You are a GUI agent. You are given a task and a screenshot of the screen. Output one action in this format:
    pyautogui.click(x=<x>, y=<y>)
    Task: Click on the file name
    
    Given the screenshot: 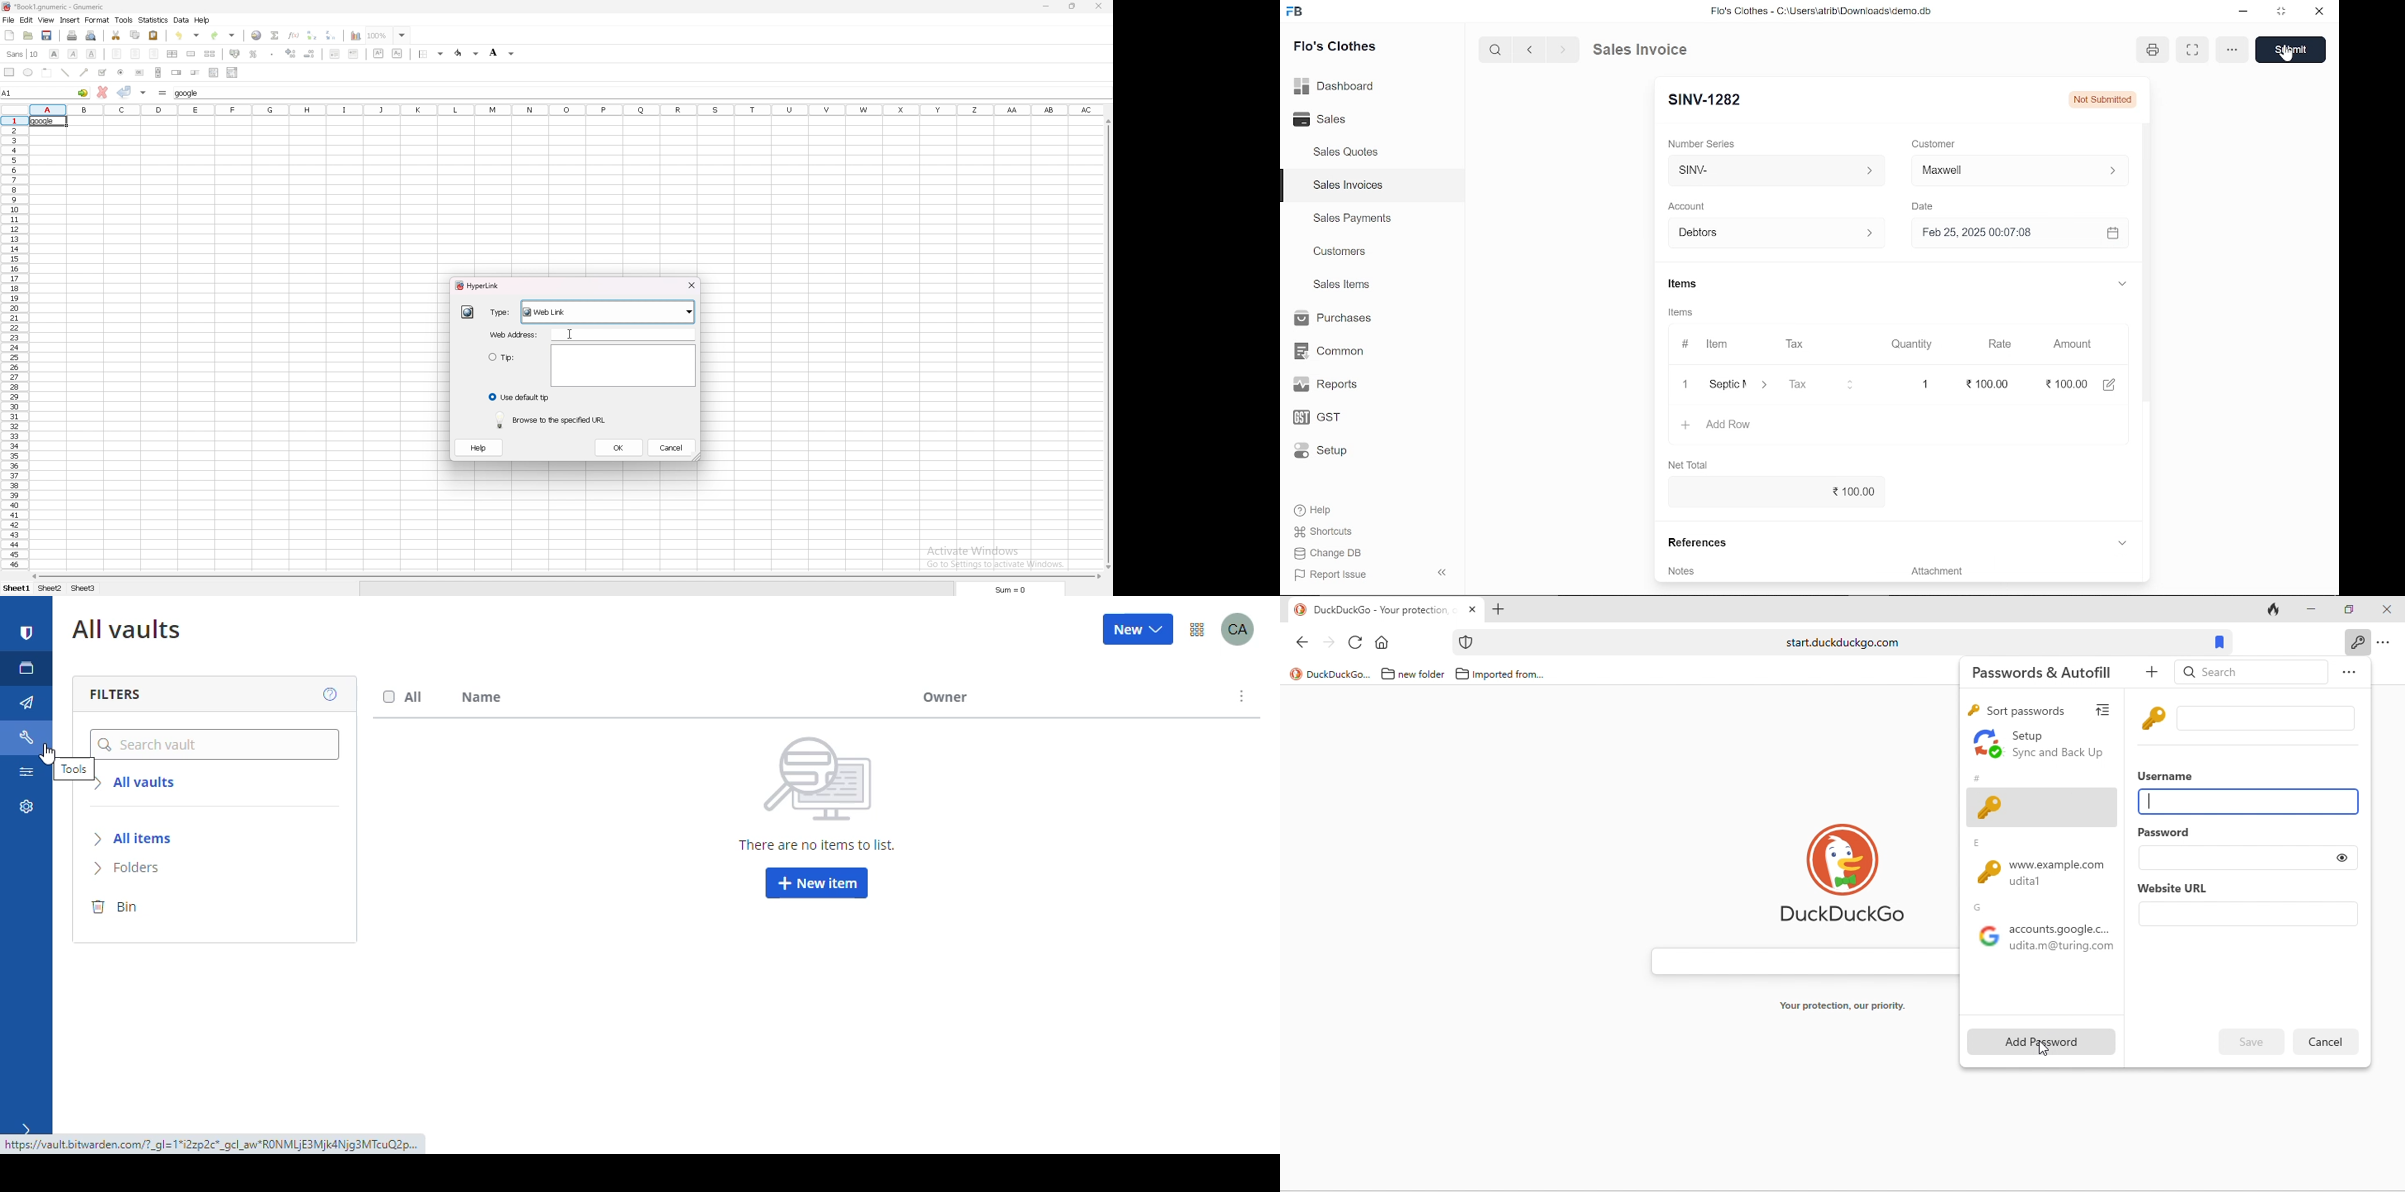 What is the action you would take?
    pyautogui.click(x=88, y=7)
    